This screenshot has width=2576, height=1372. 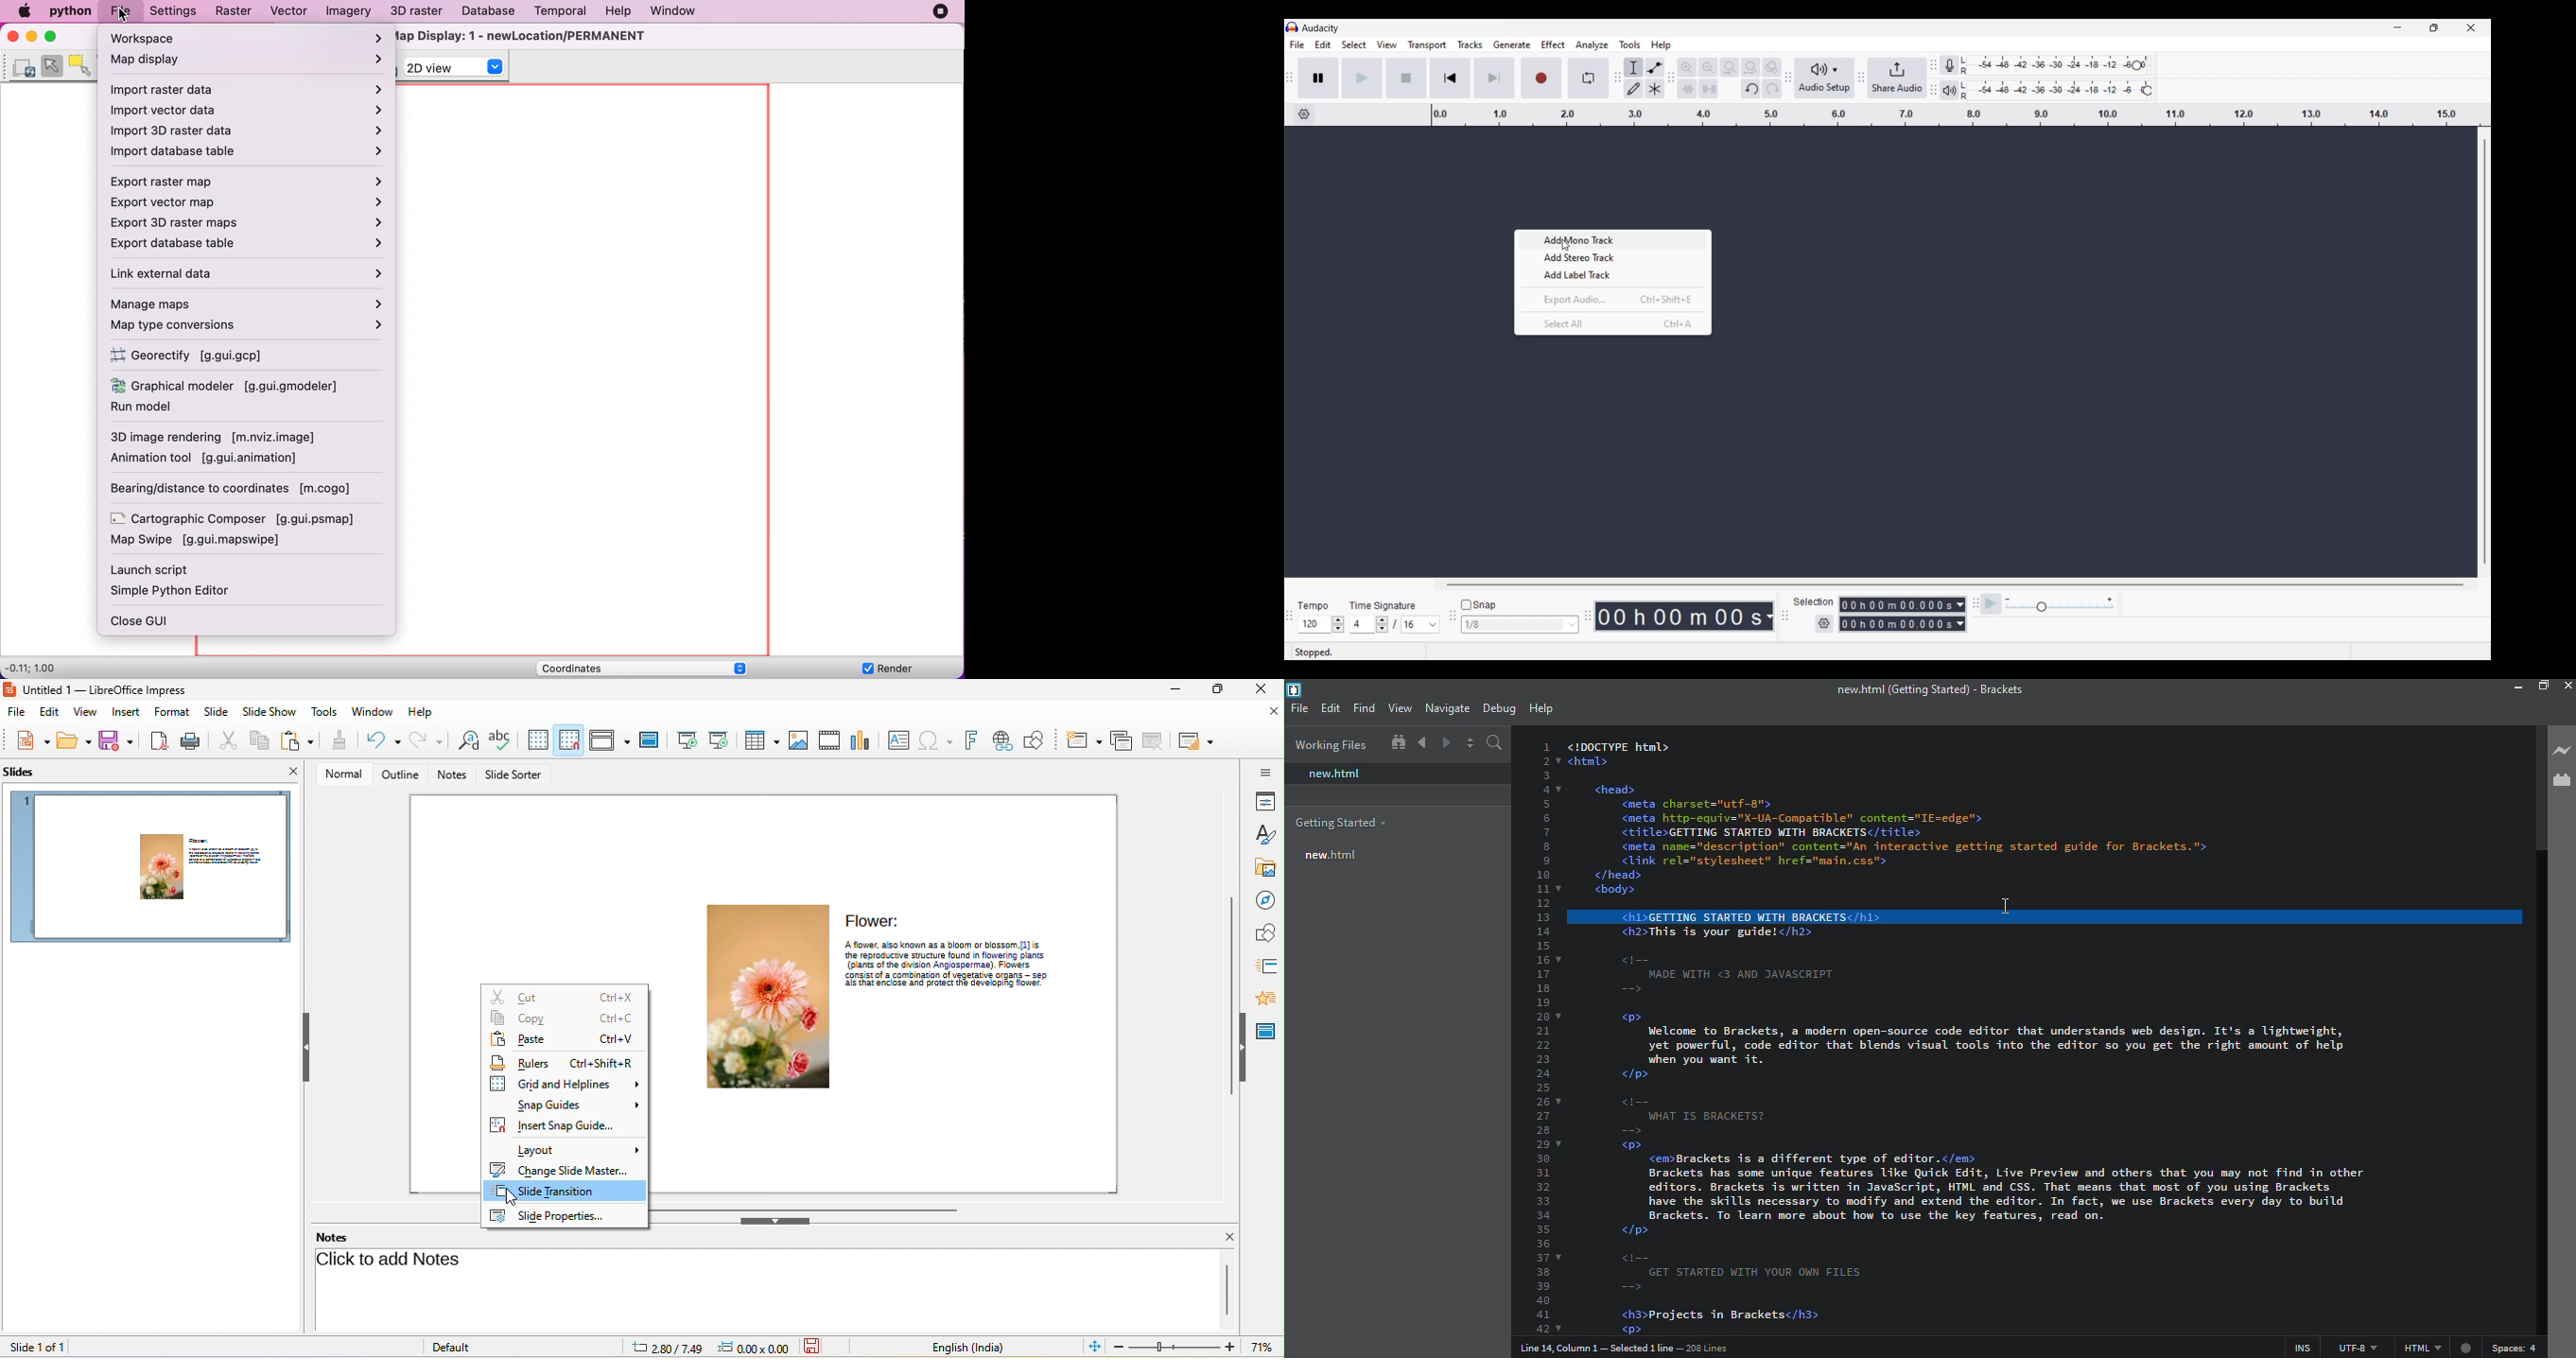 What do you see at coordinates (2434, 28) in the screenshot?
I see `Show interface in a smaller tab` at bounding box center [2434, 28].